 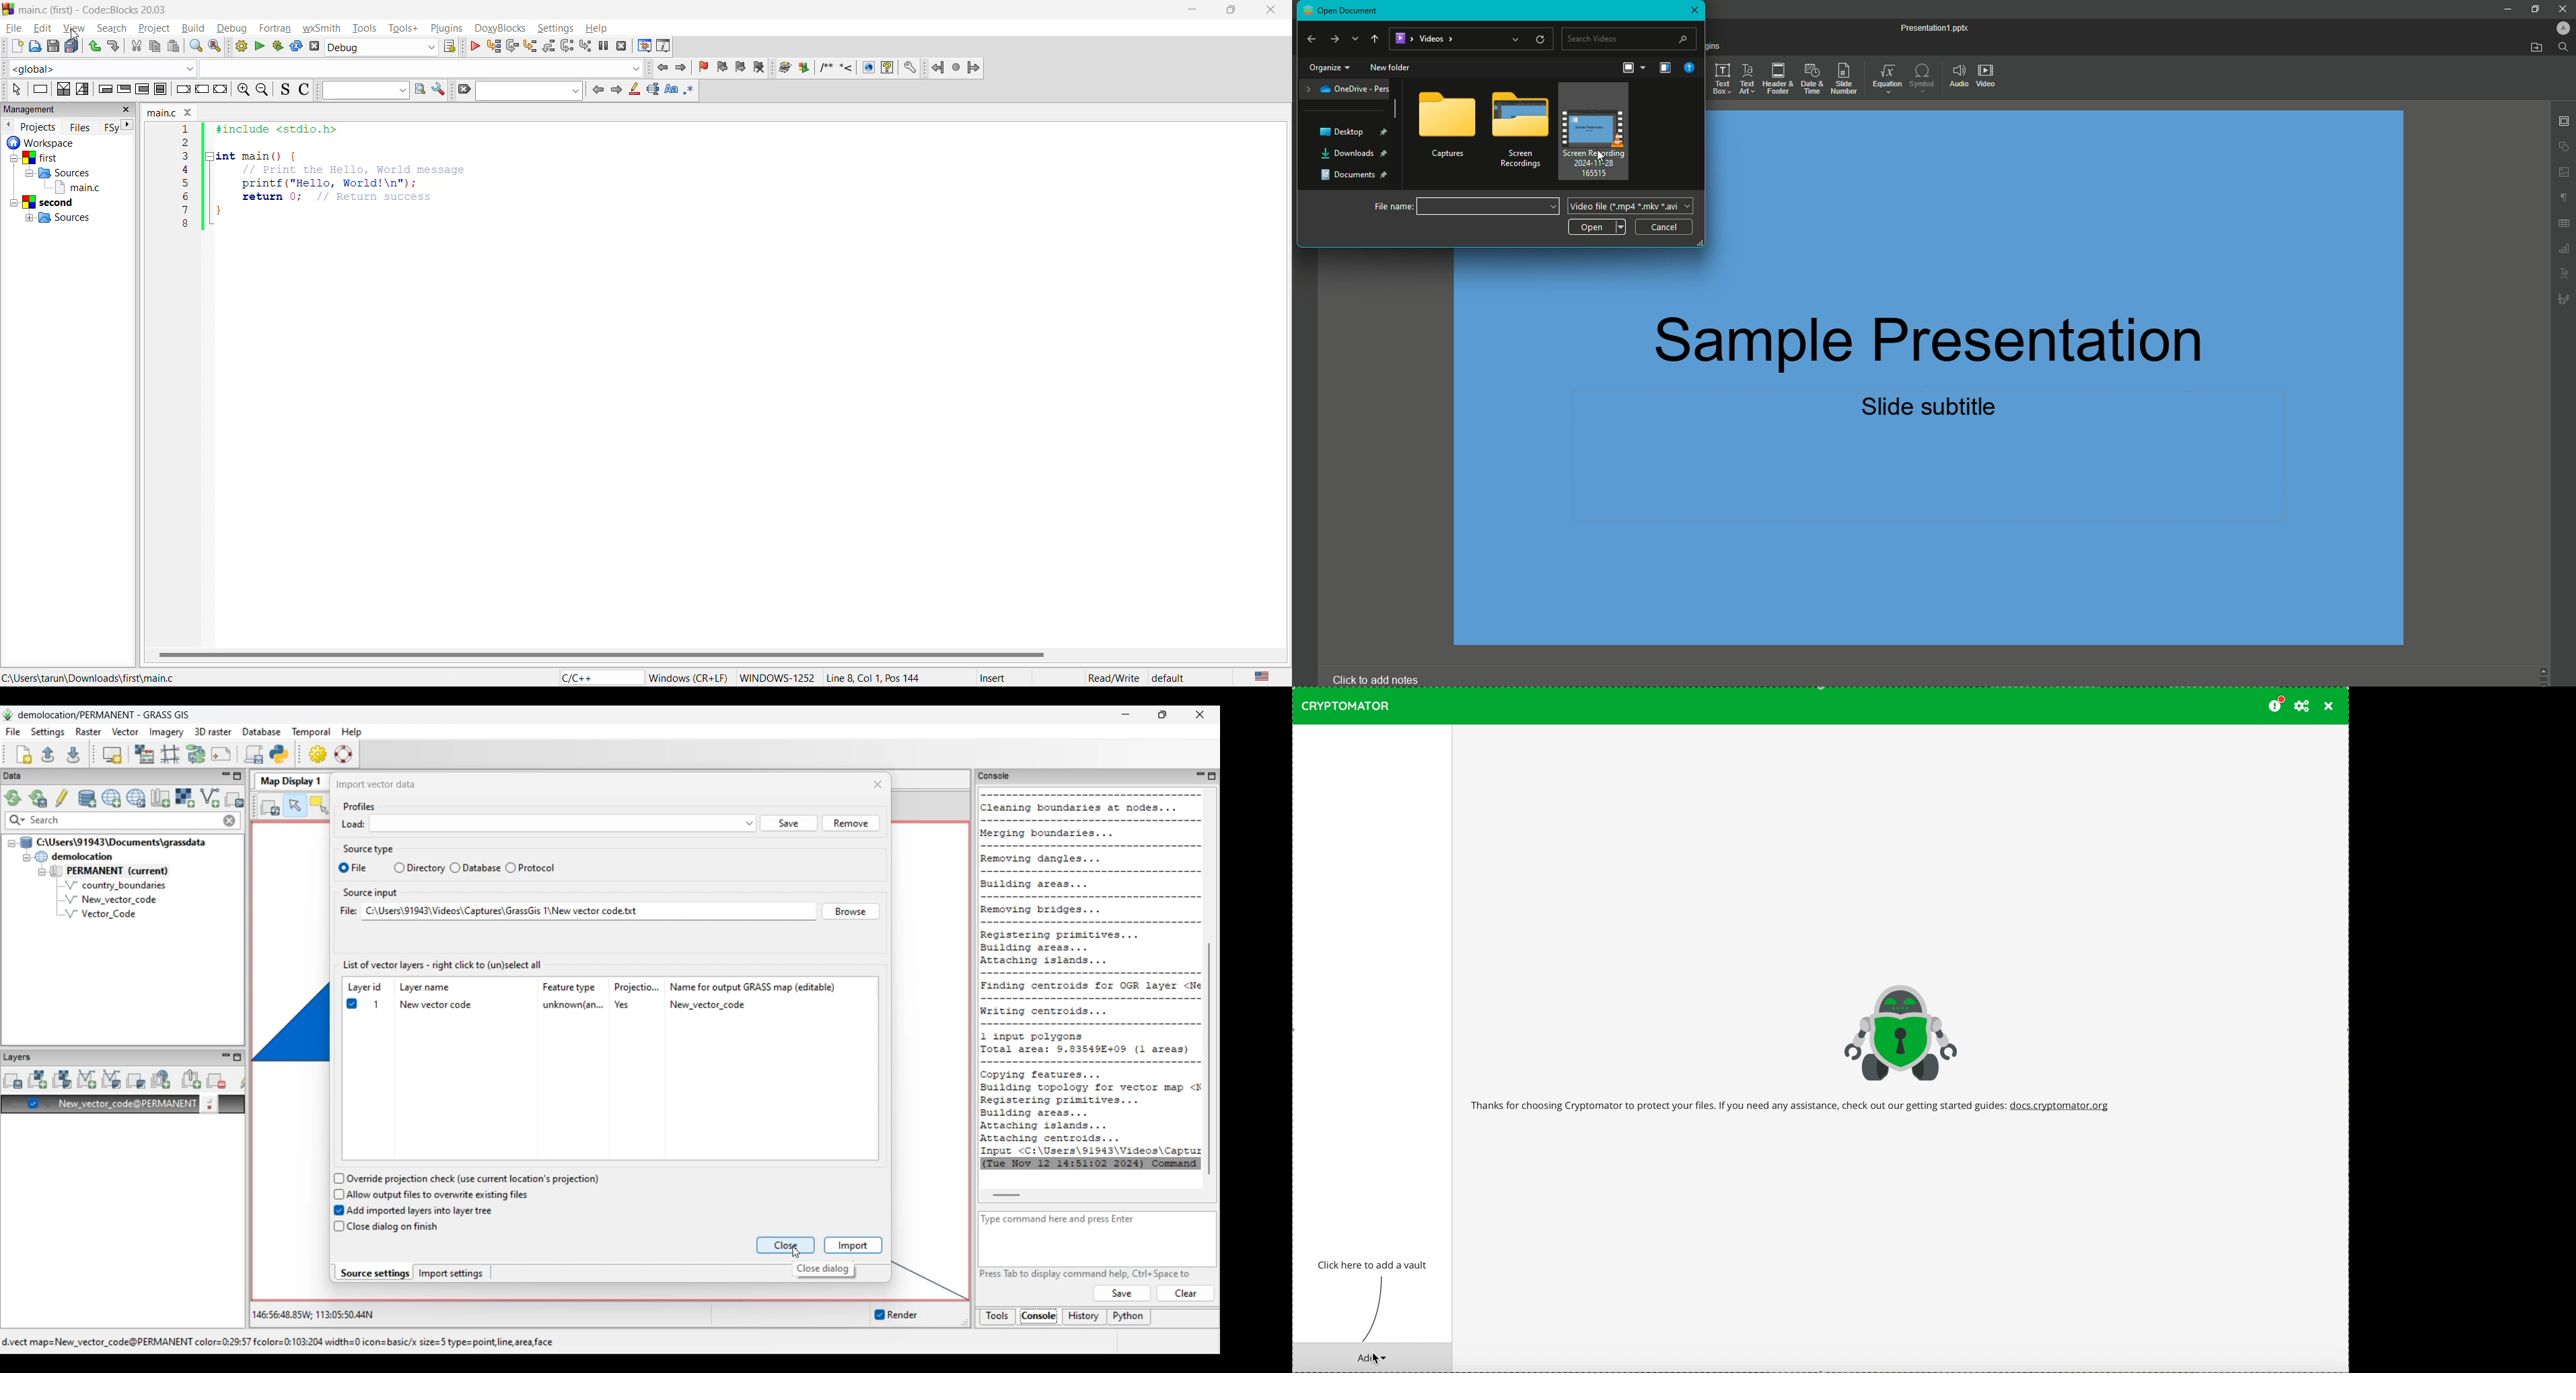 What do you see at coordinates (174, 47) in the screenshot?
I see `paste` at bounding box center [174, 47].